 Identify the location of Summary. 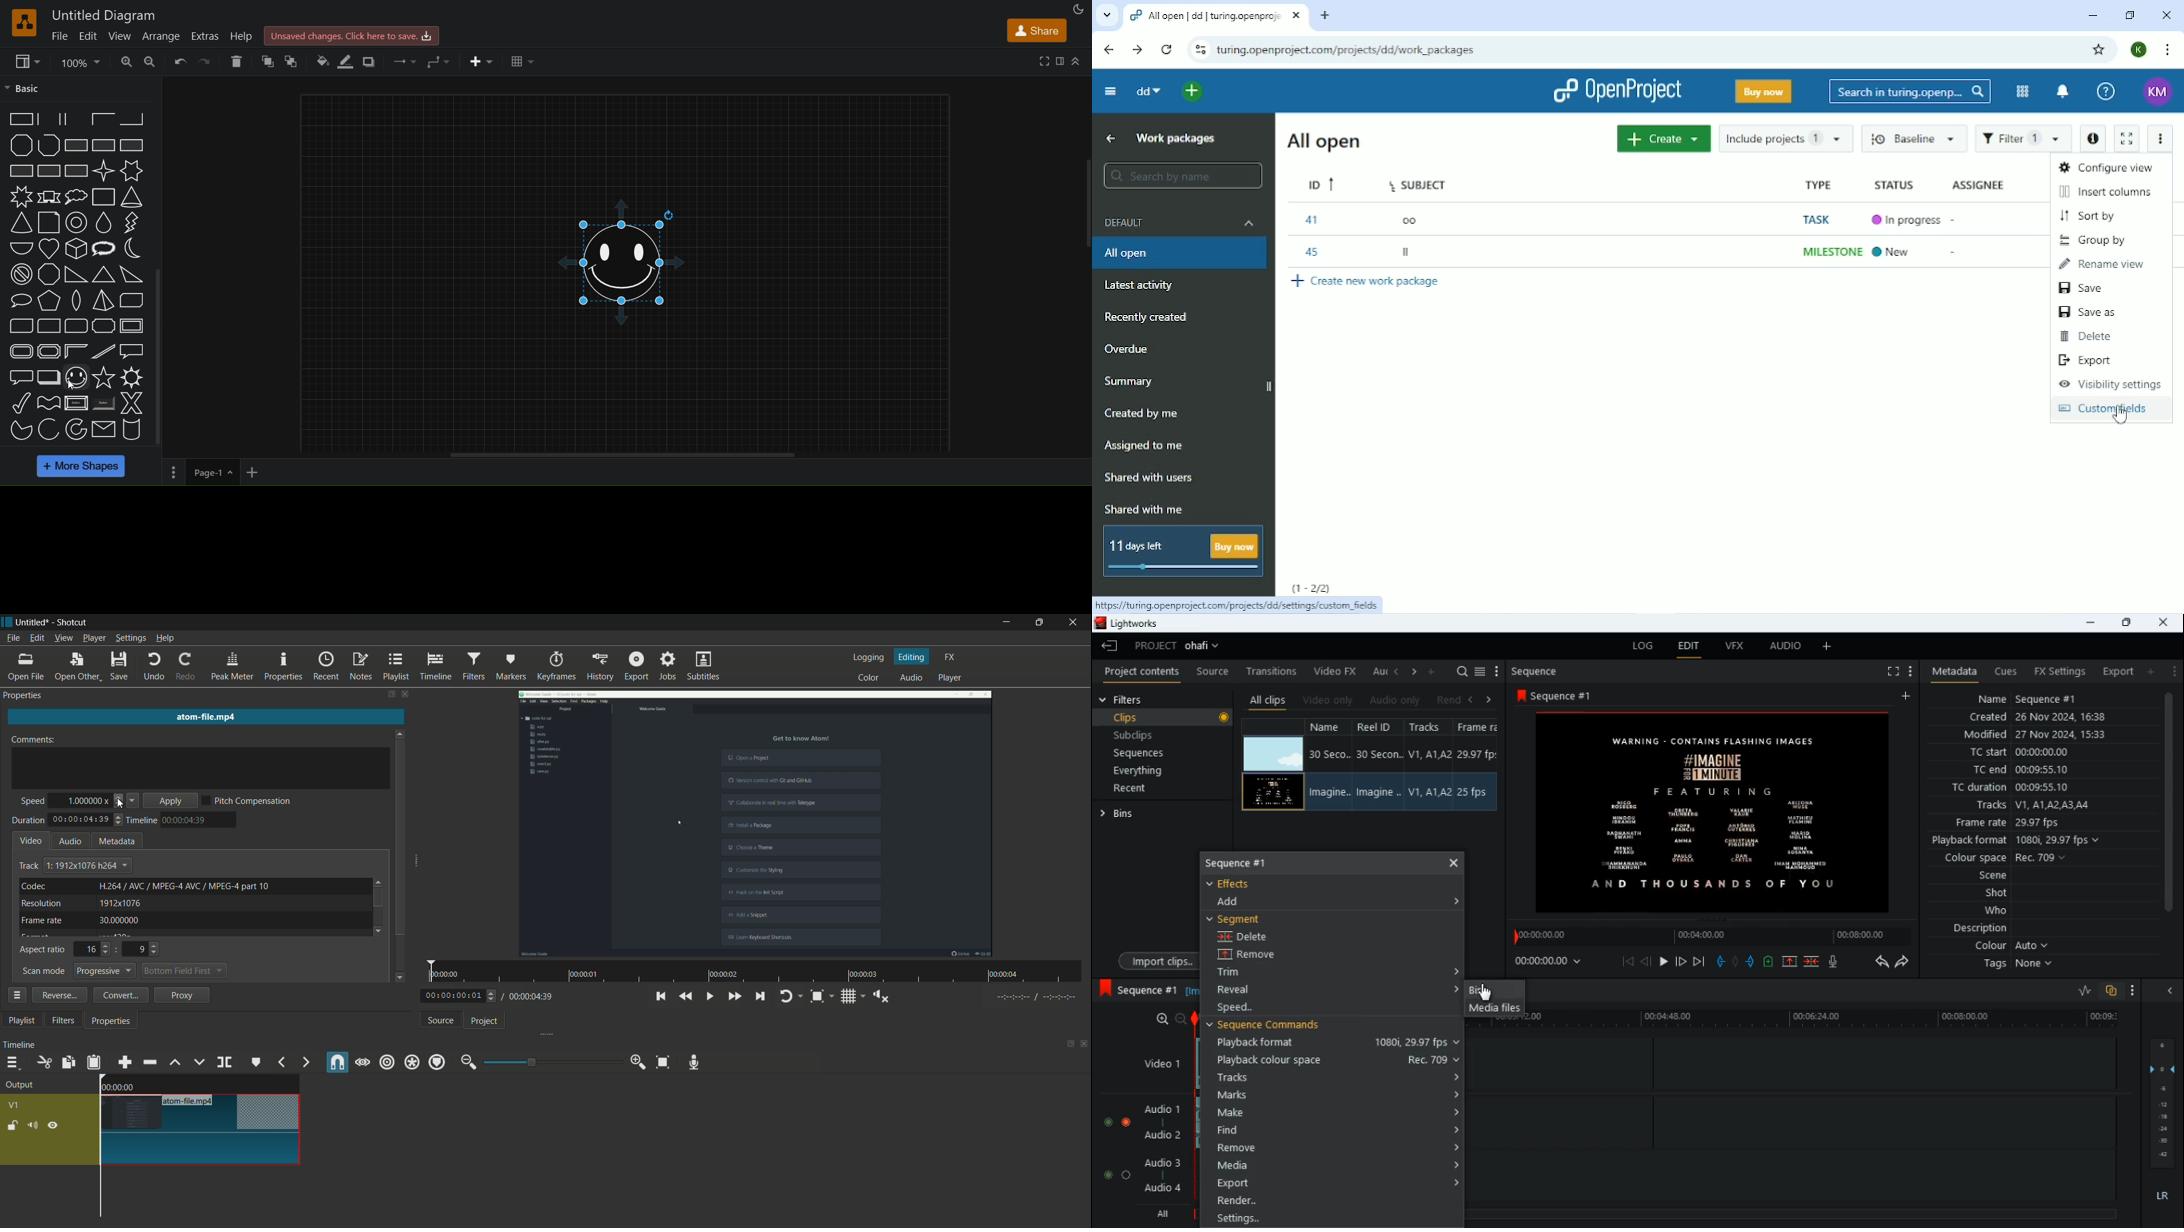
(1132, 382).